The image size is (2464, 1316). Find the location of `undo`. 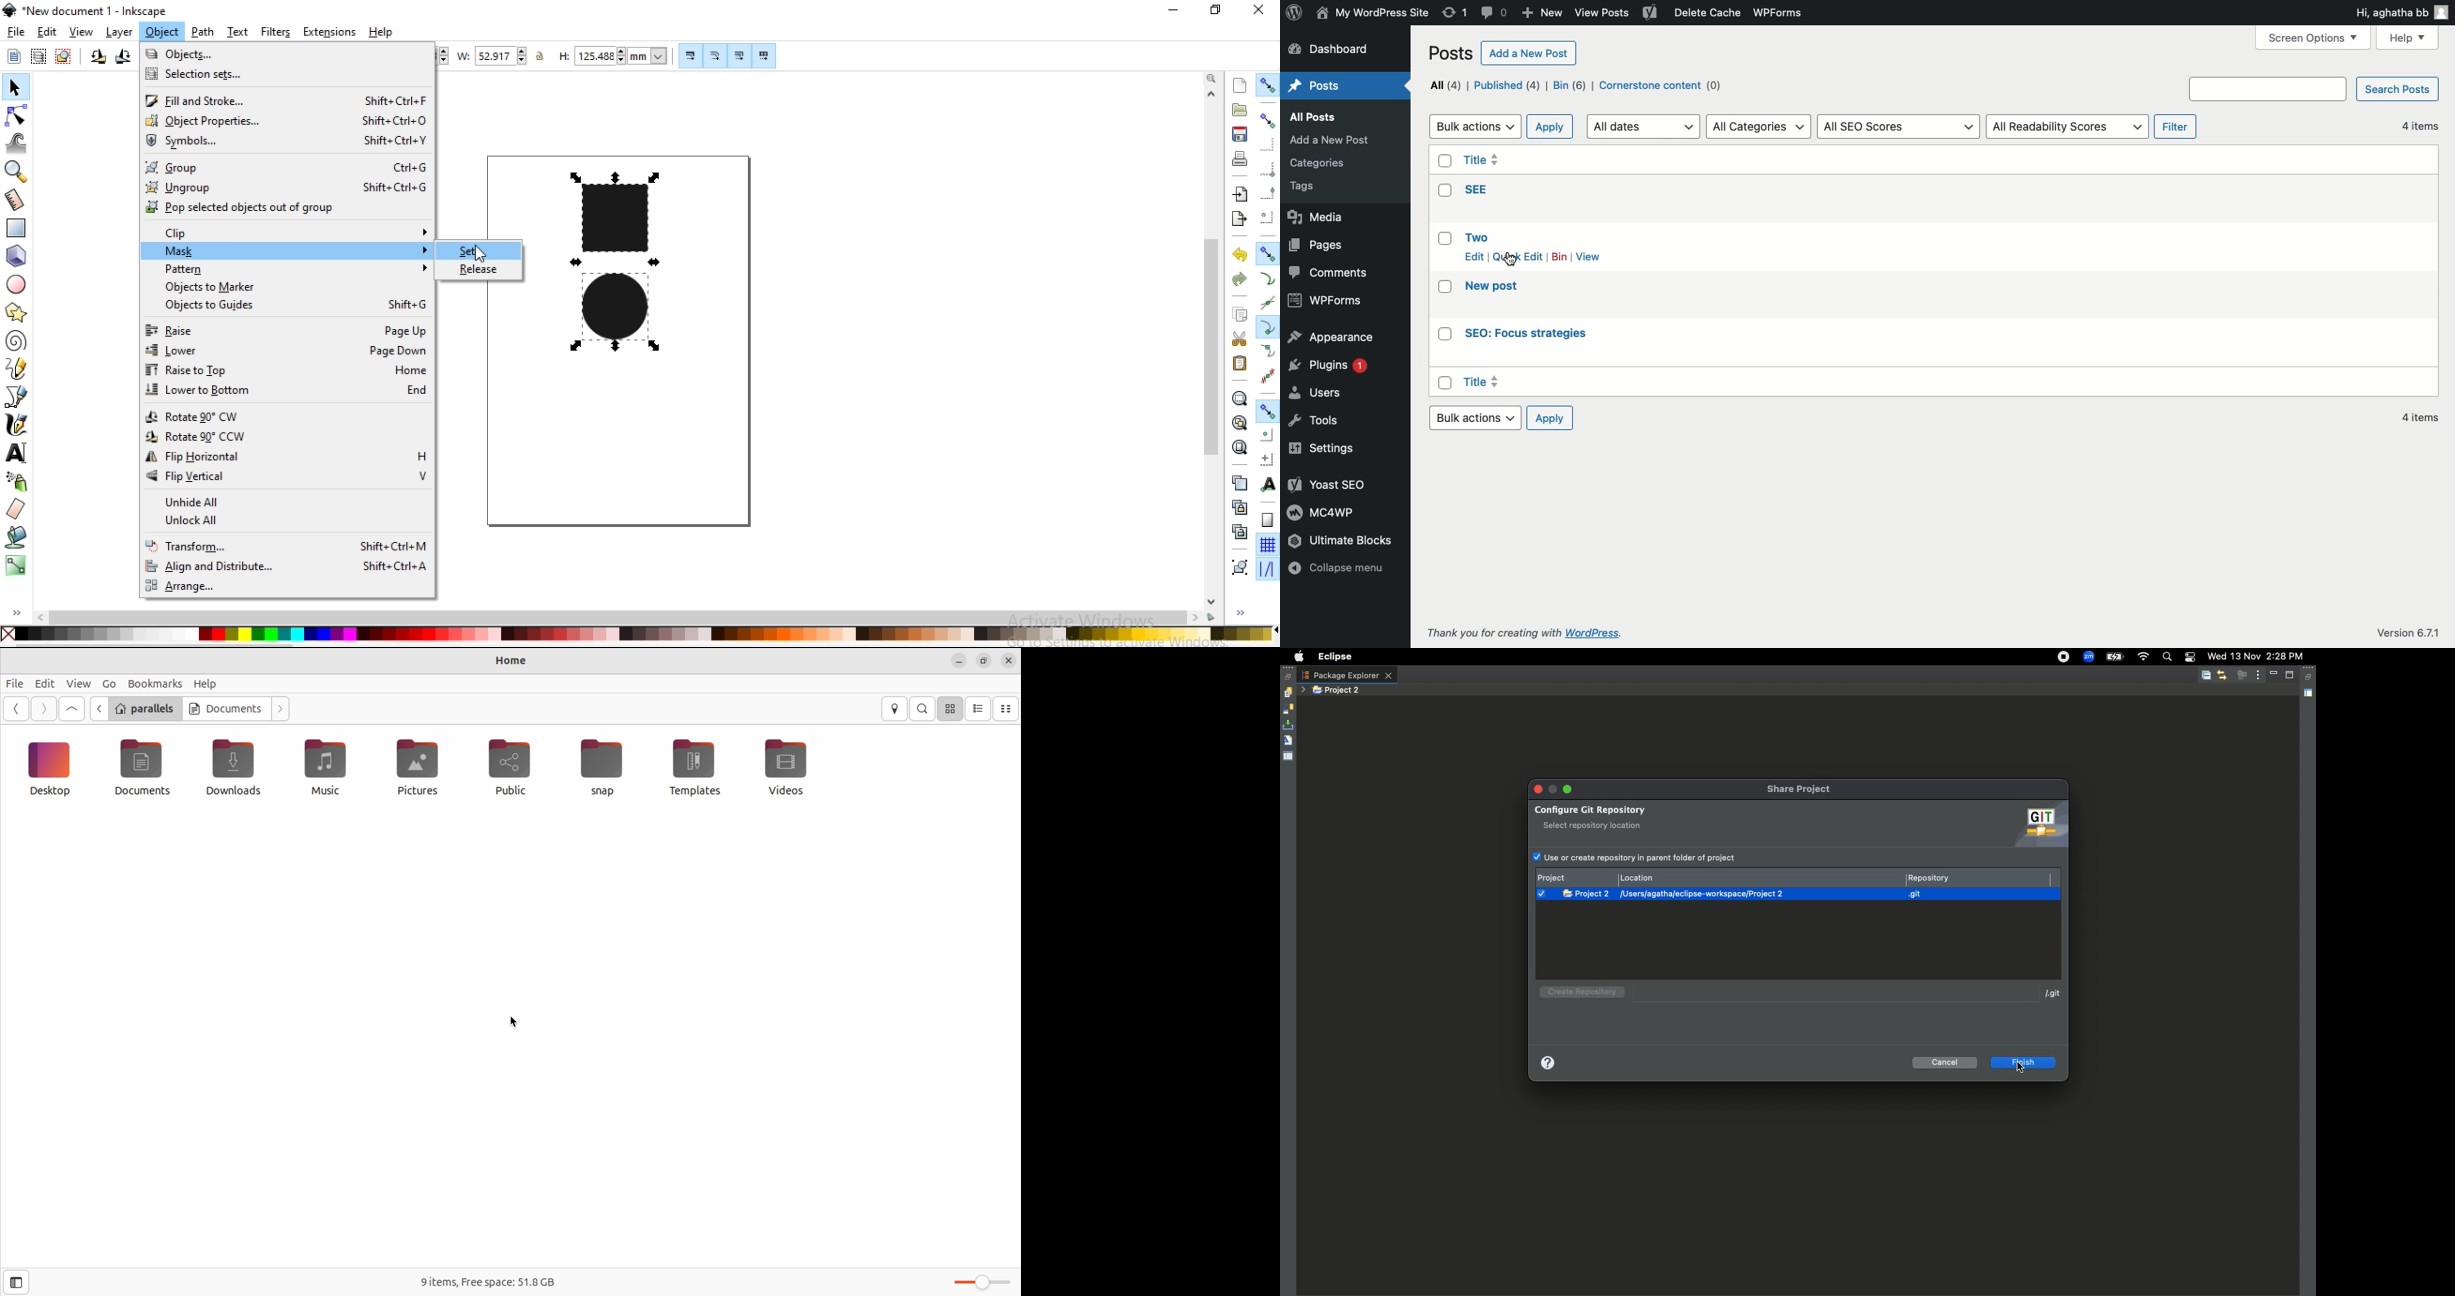

undo is located at coordinates (1239, 255).